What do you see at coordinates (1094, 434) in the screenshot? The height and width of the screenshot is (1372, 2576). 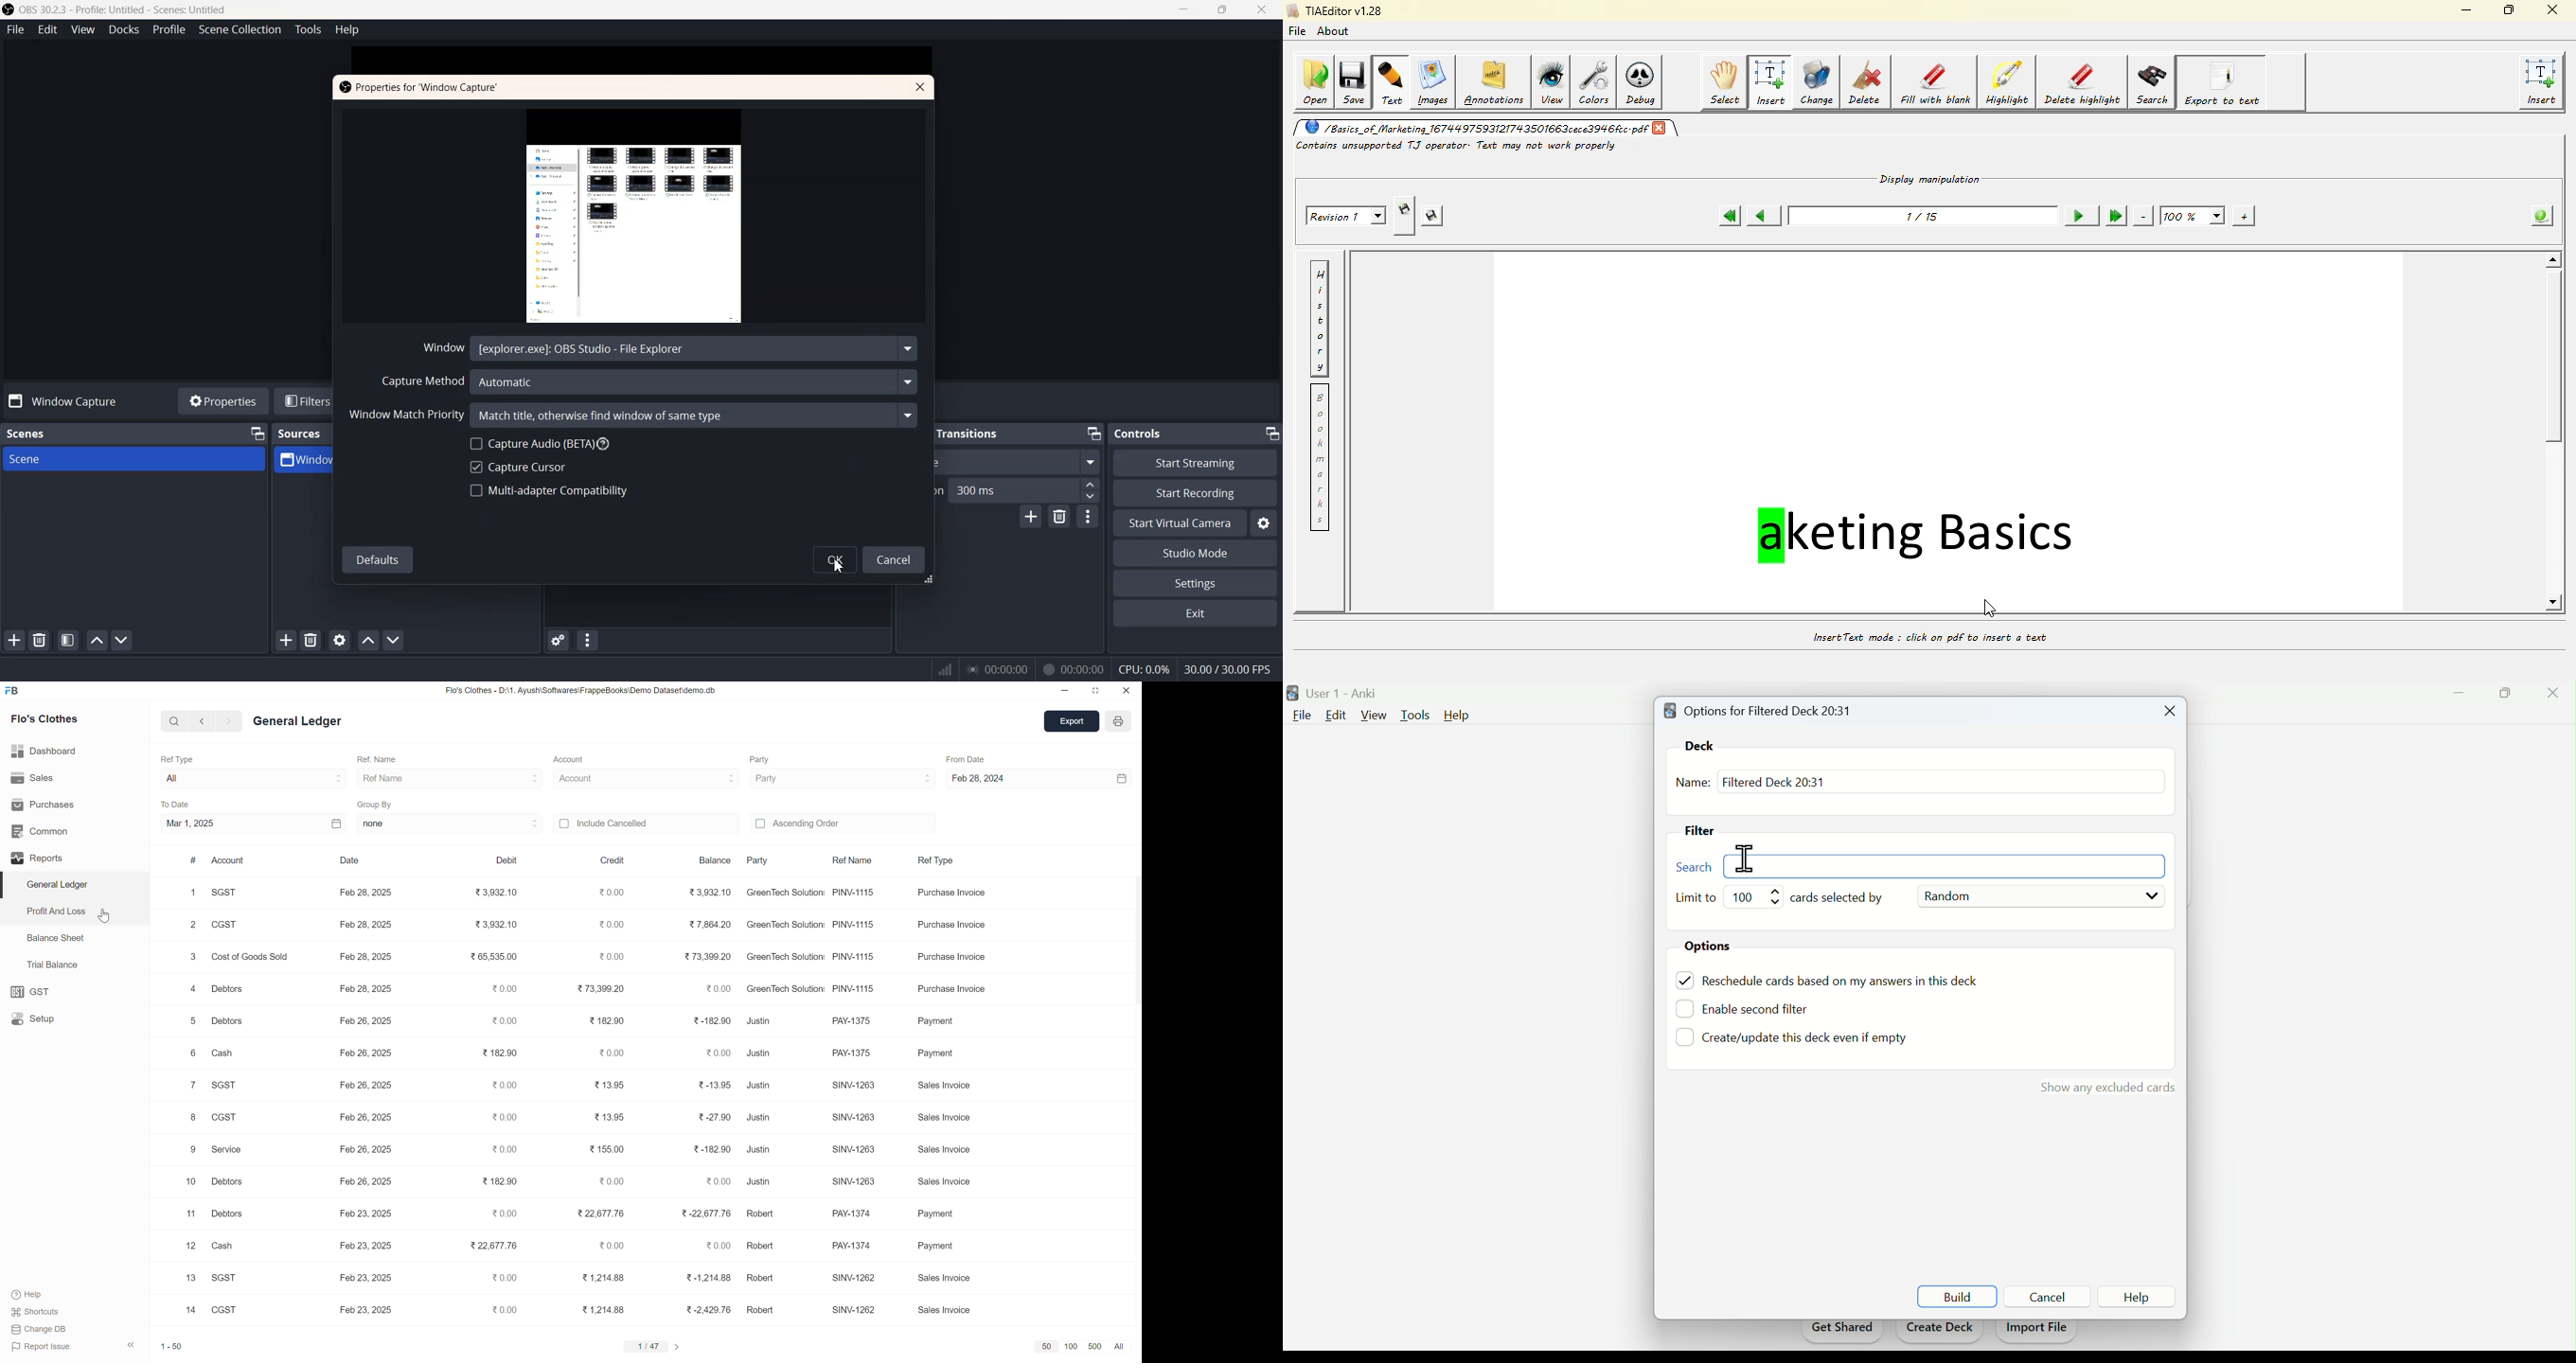 I see `Minimize` at bounding box center [1094, 434].